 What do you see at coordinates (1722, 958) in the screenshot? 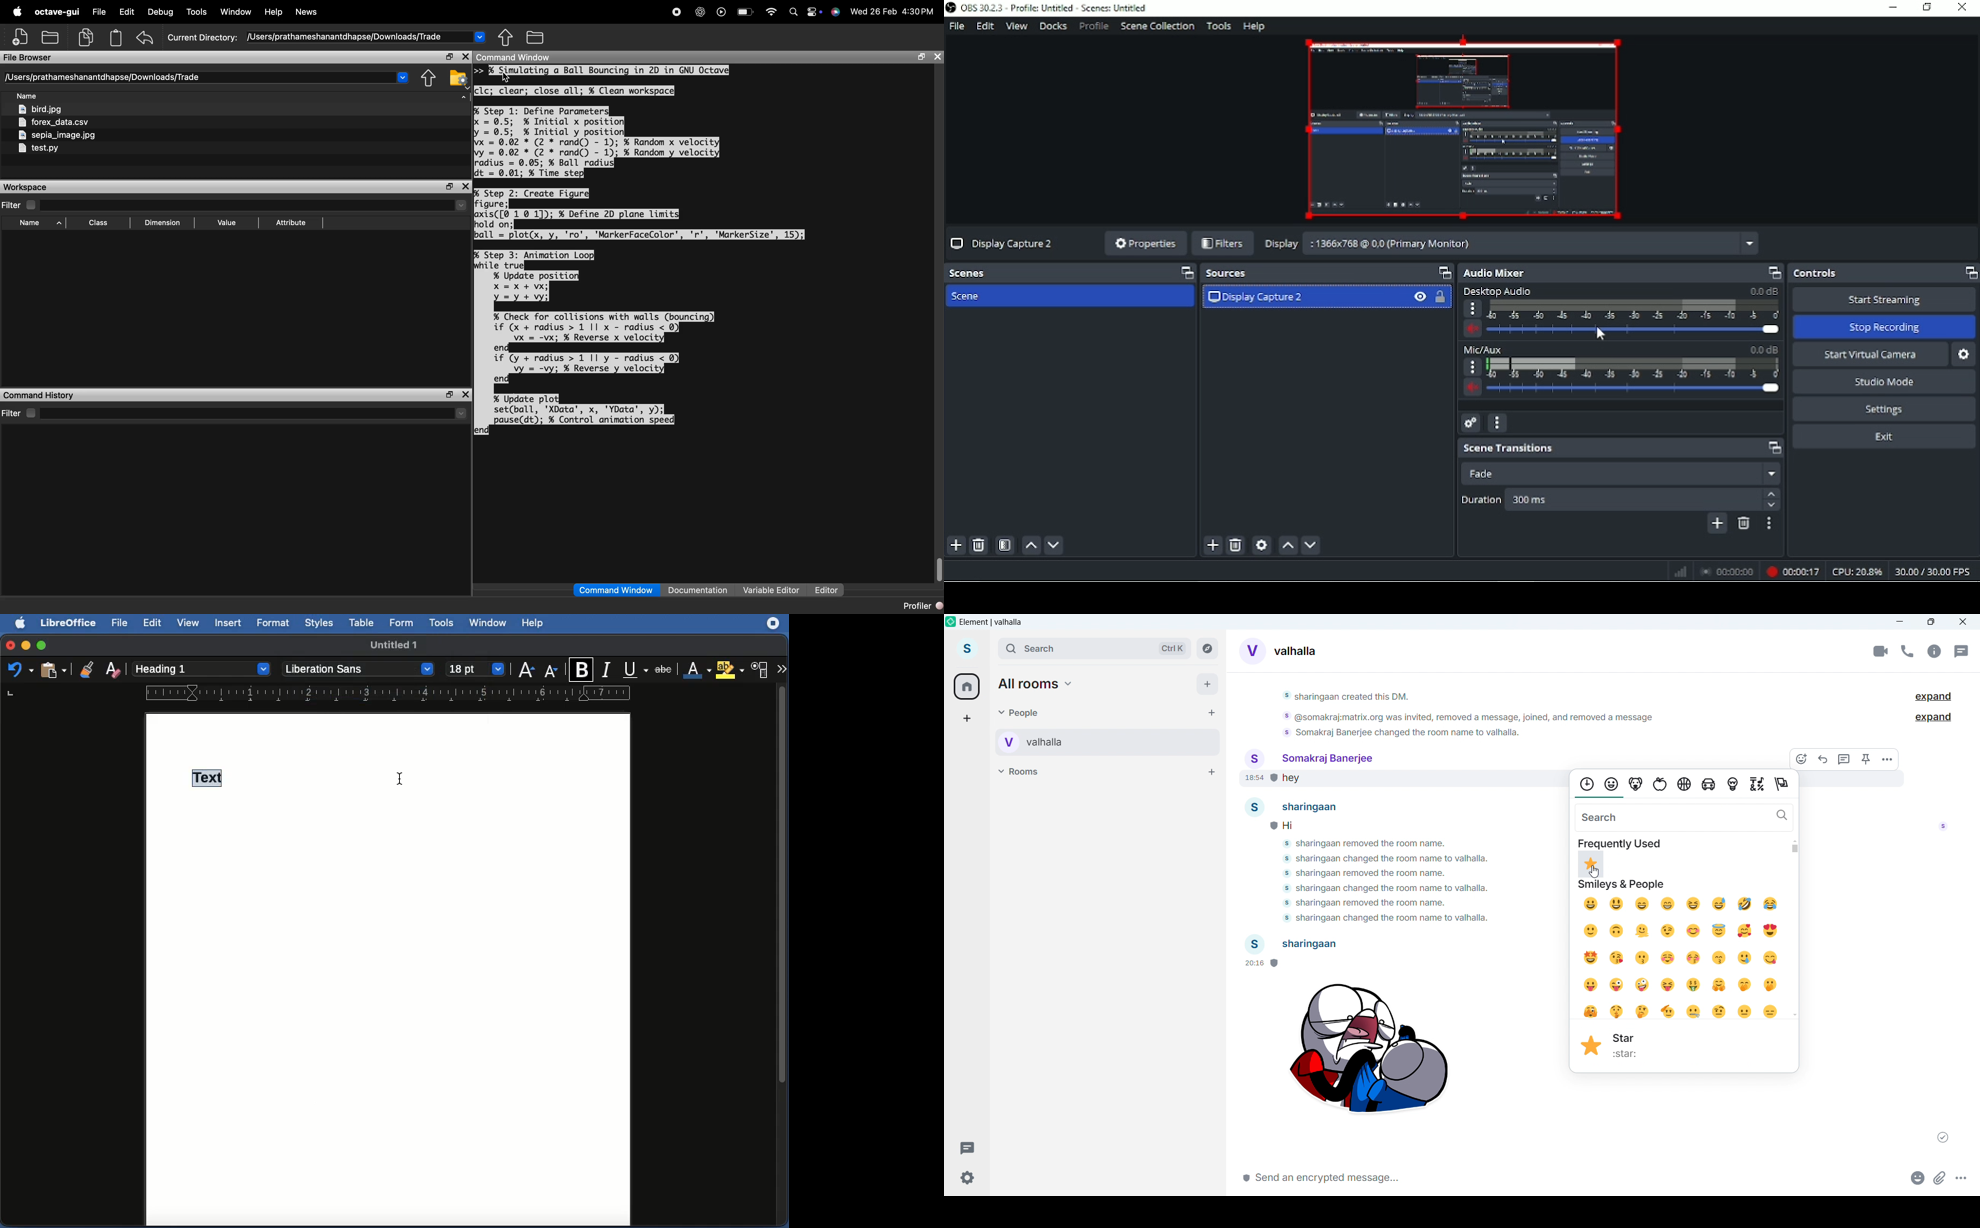
I see `kissing face with smiling eyes` at bounding box center [1722, 958].